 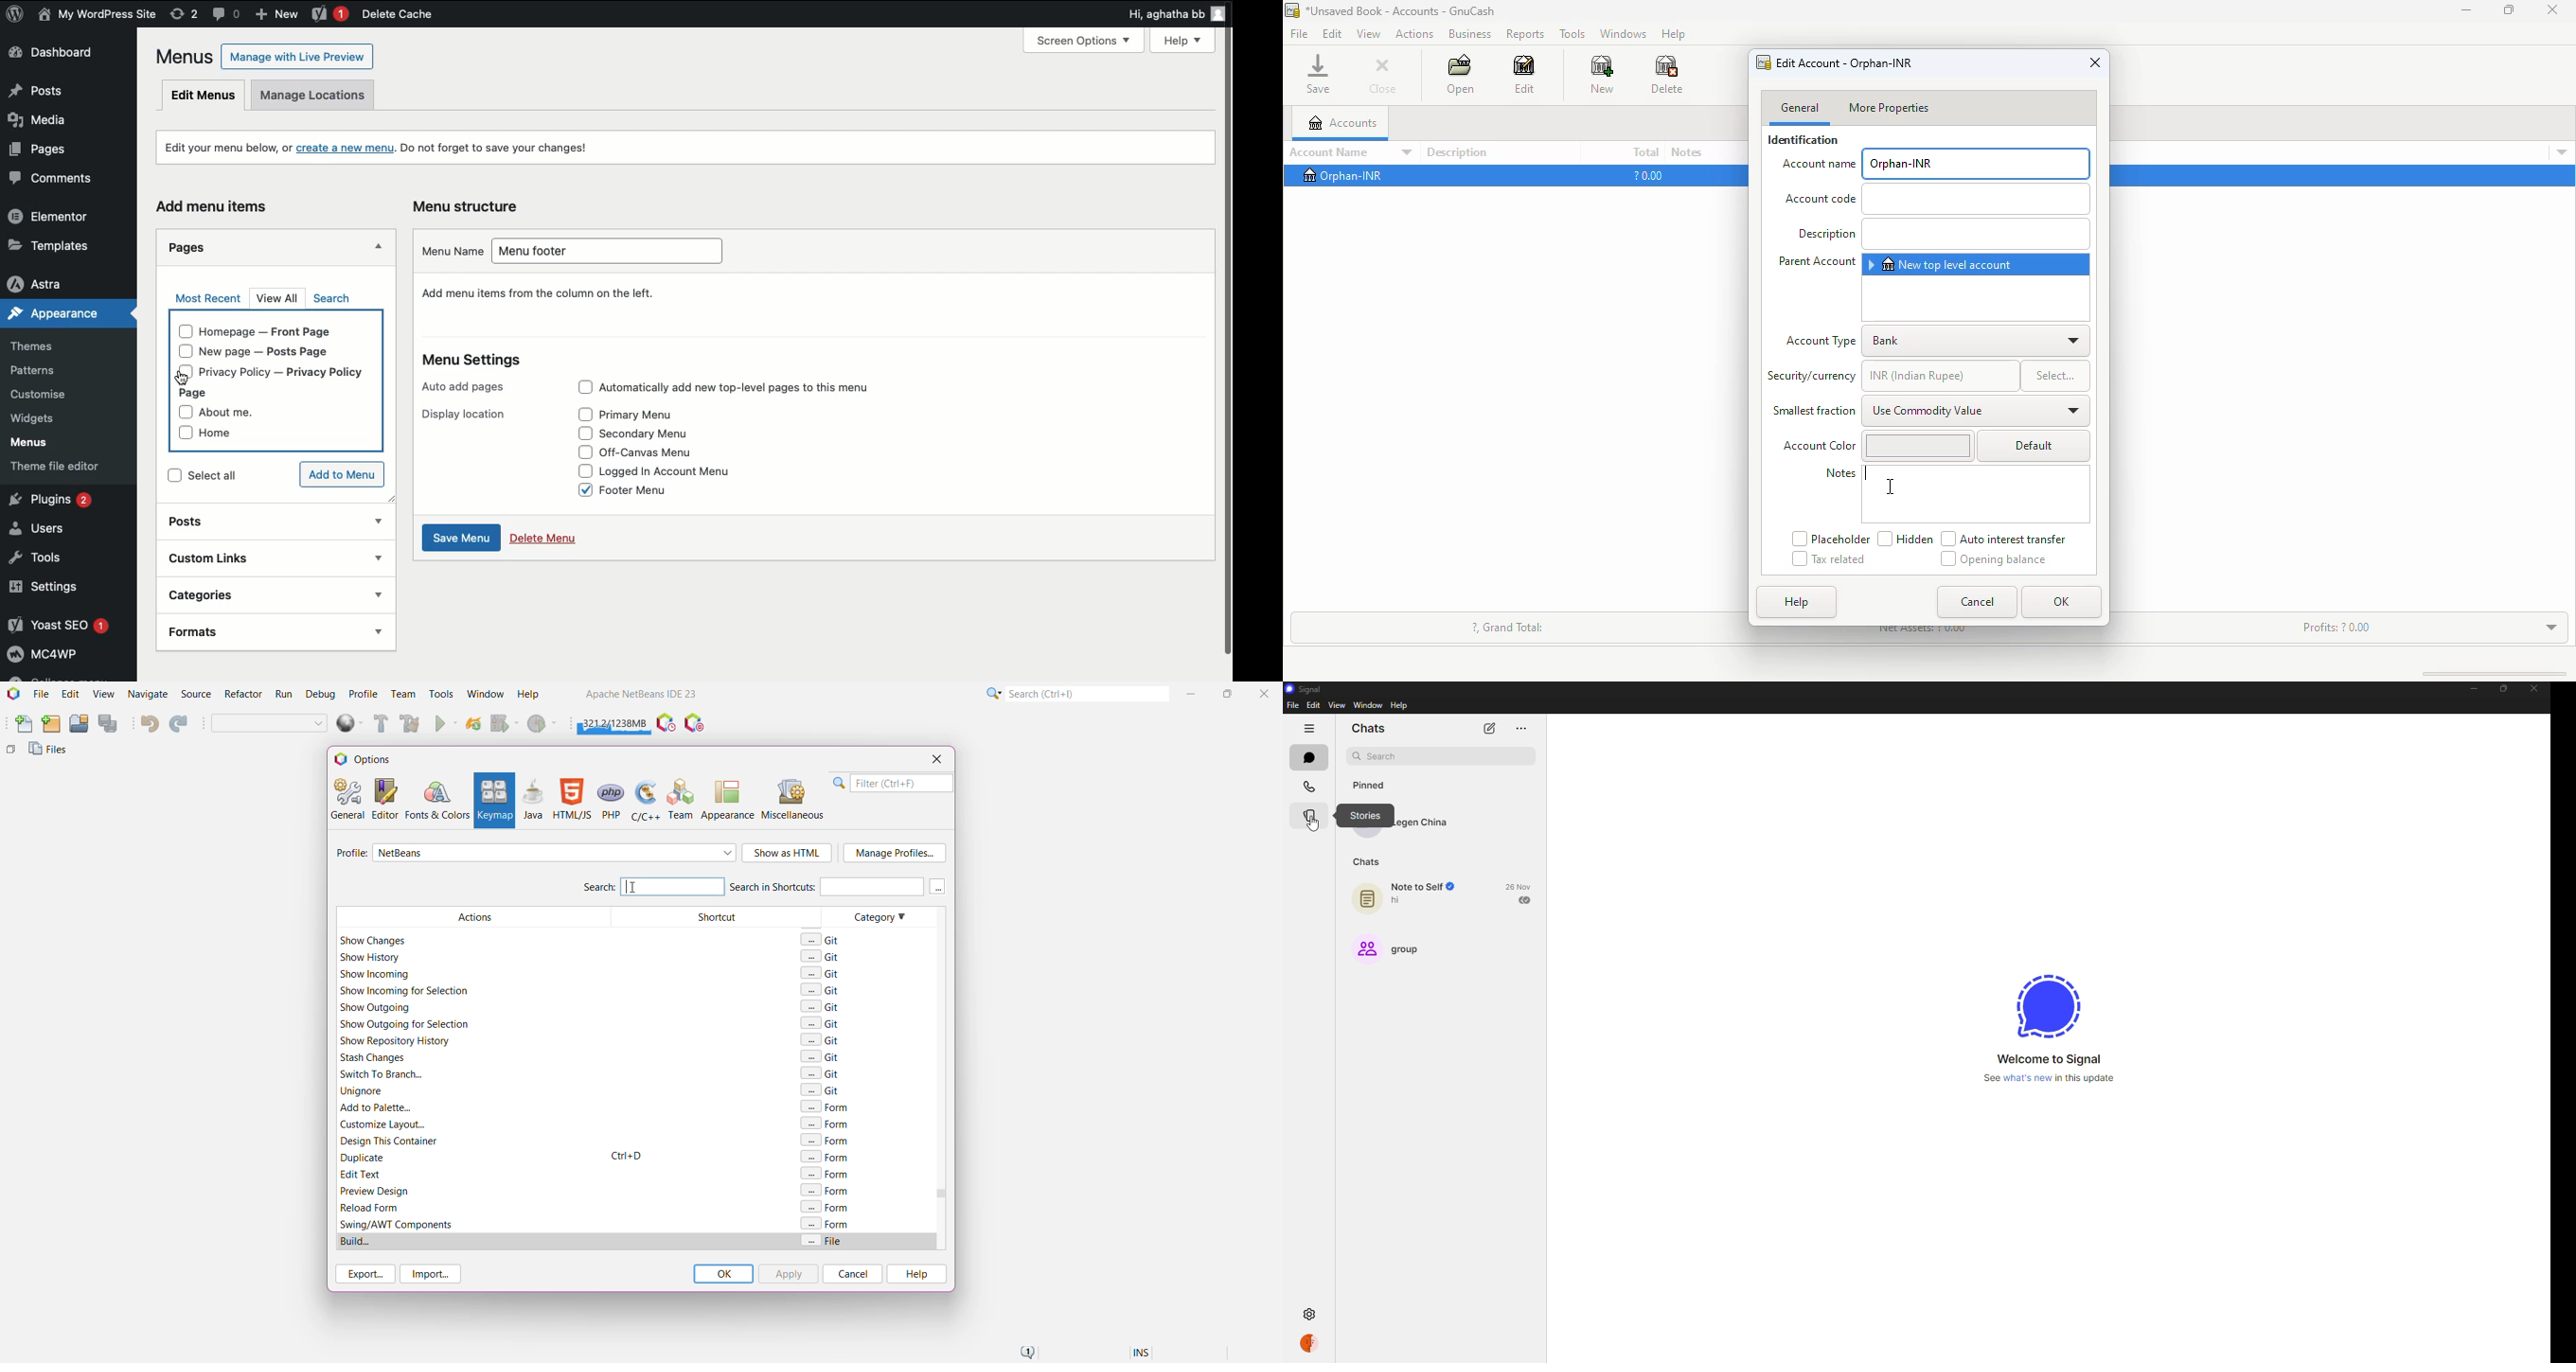 I want to click on Patterns, so click(x=46, y=367).